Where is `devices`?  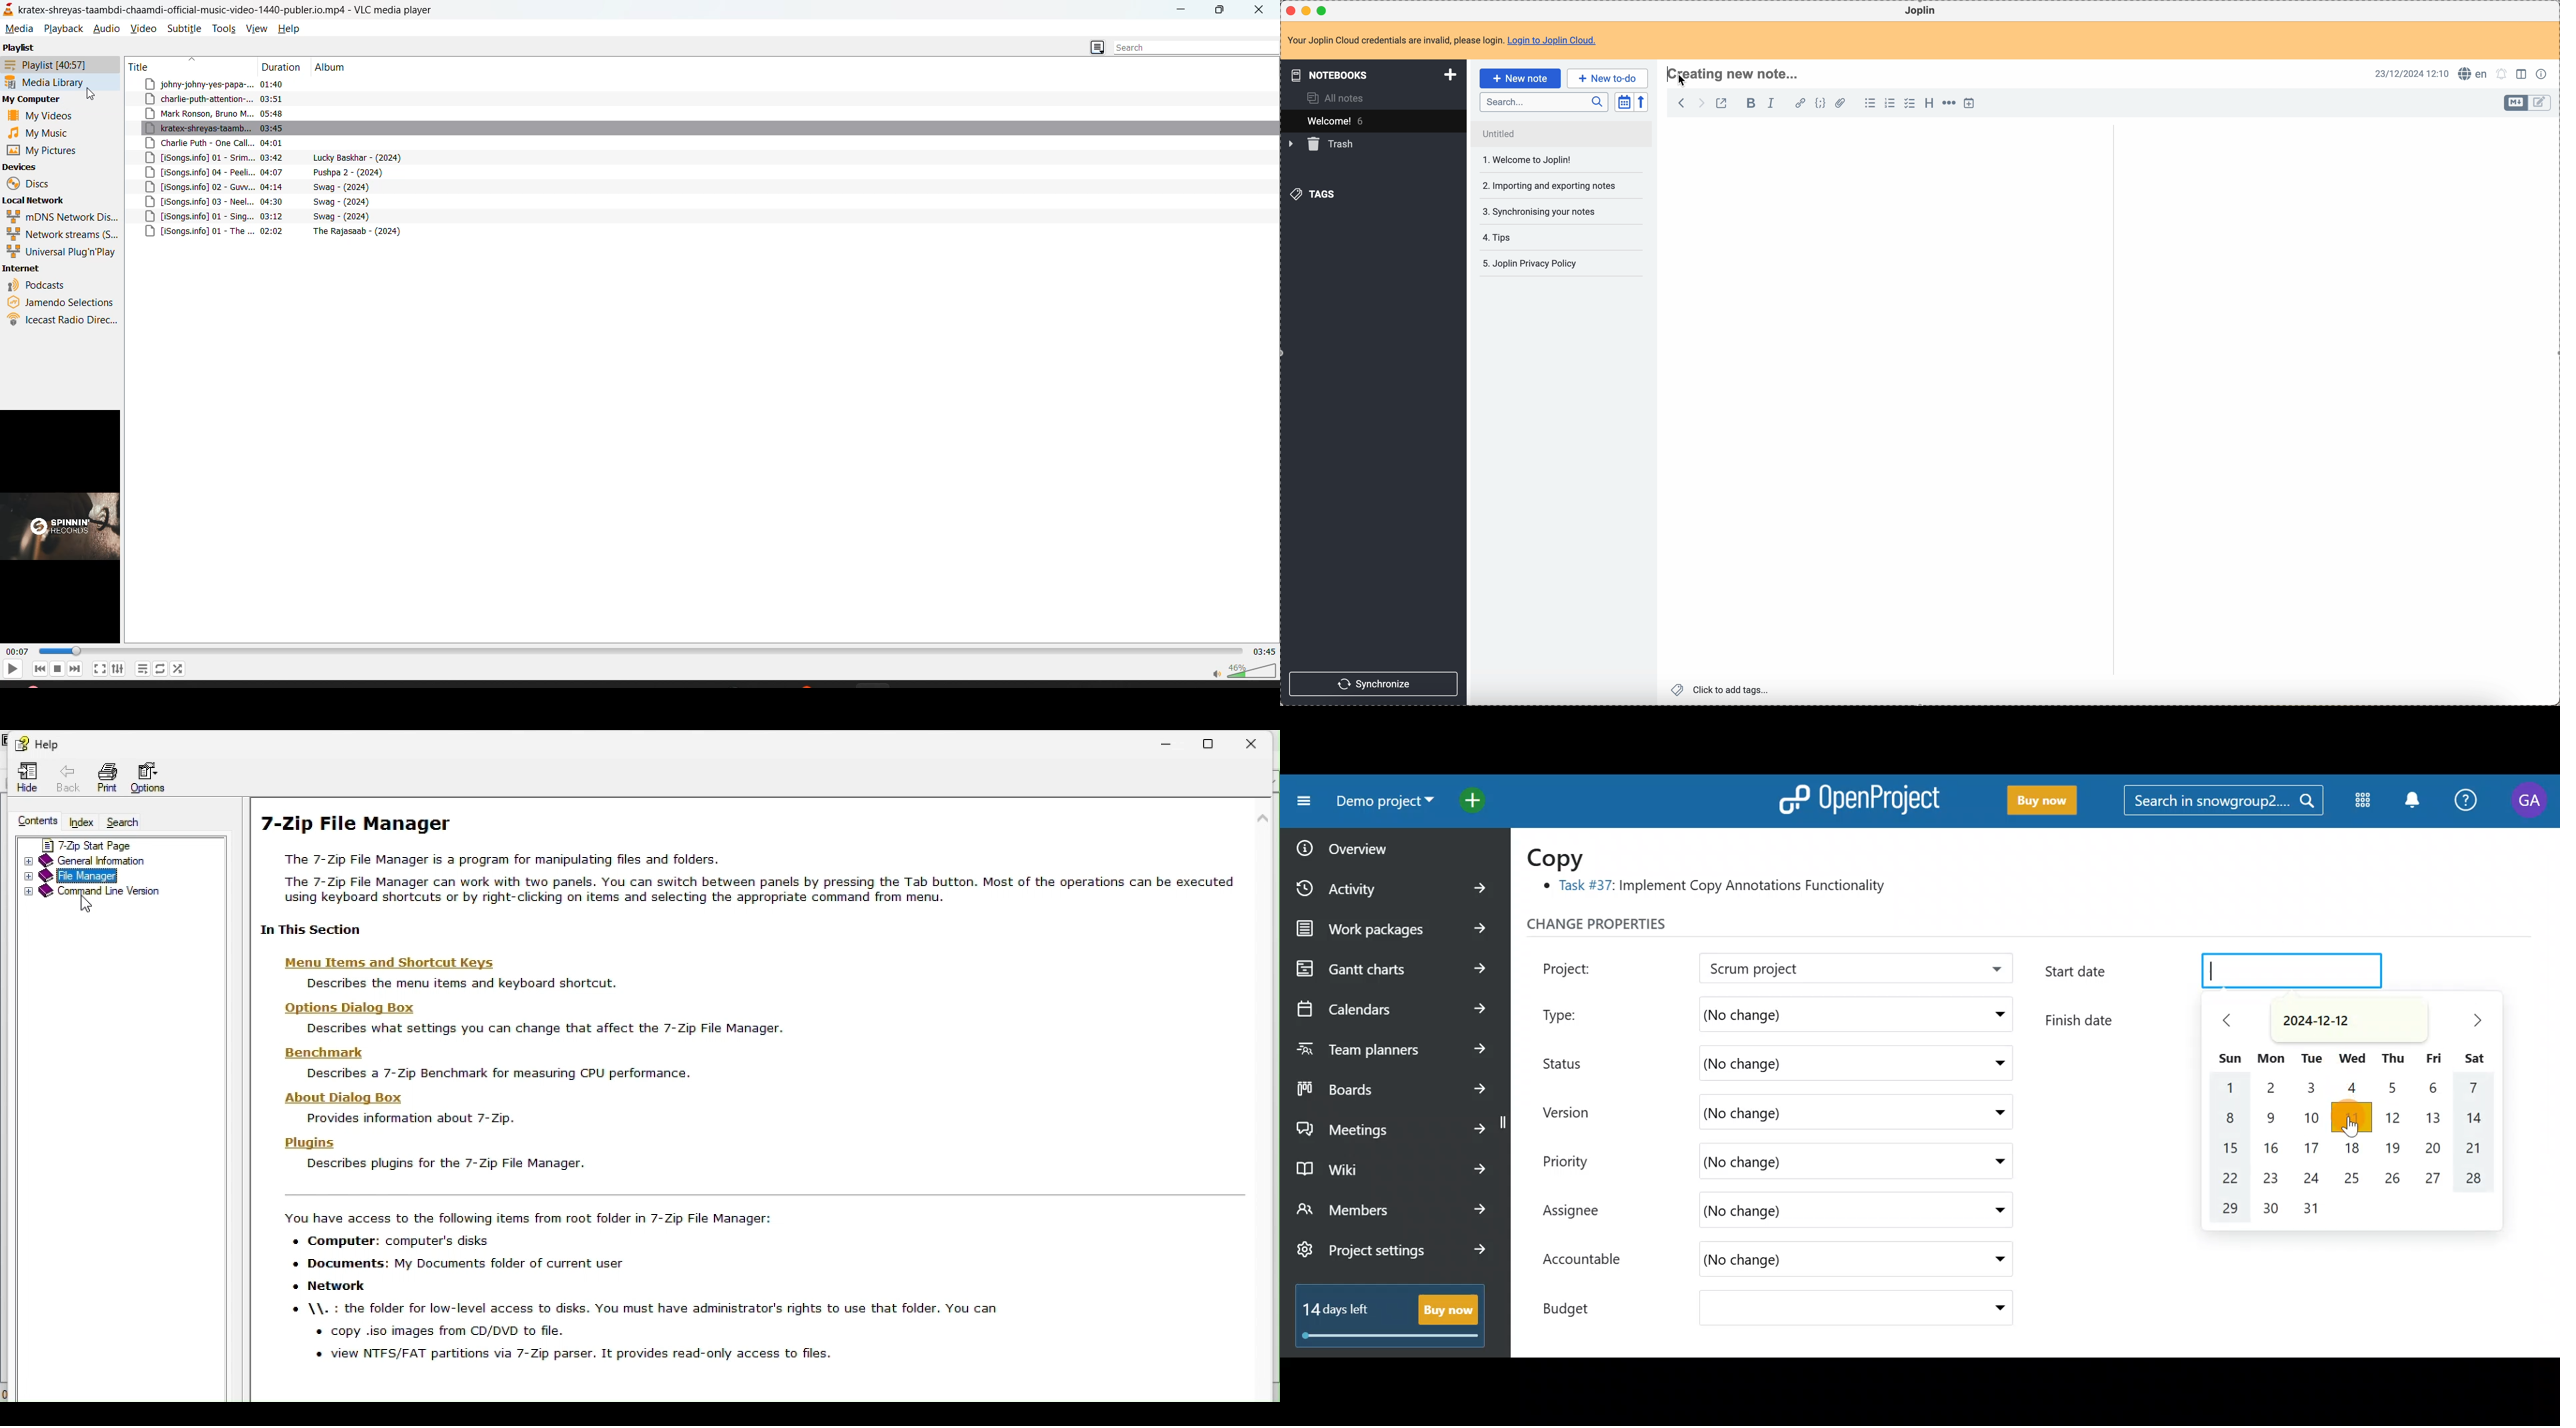 devices is located at coordinates (31, 167).